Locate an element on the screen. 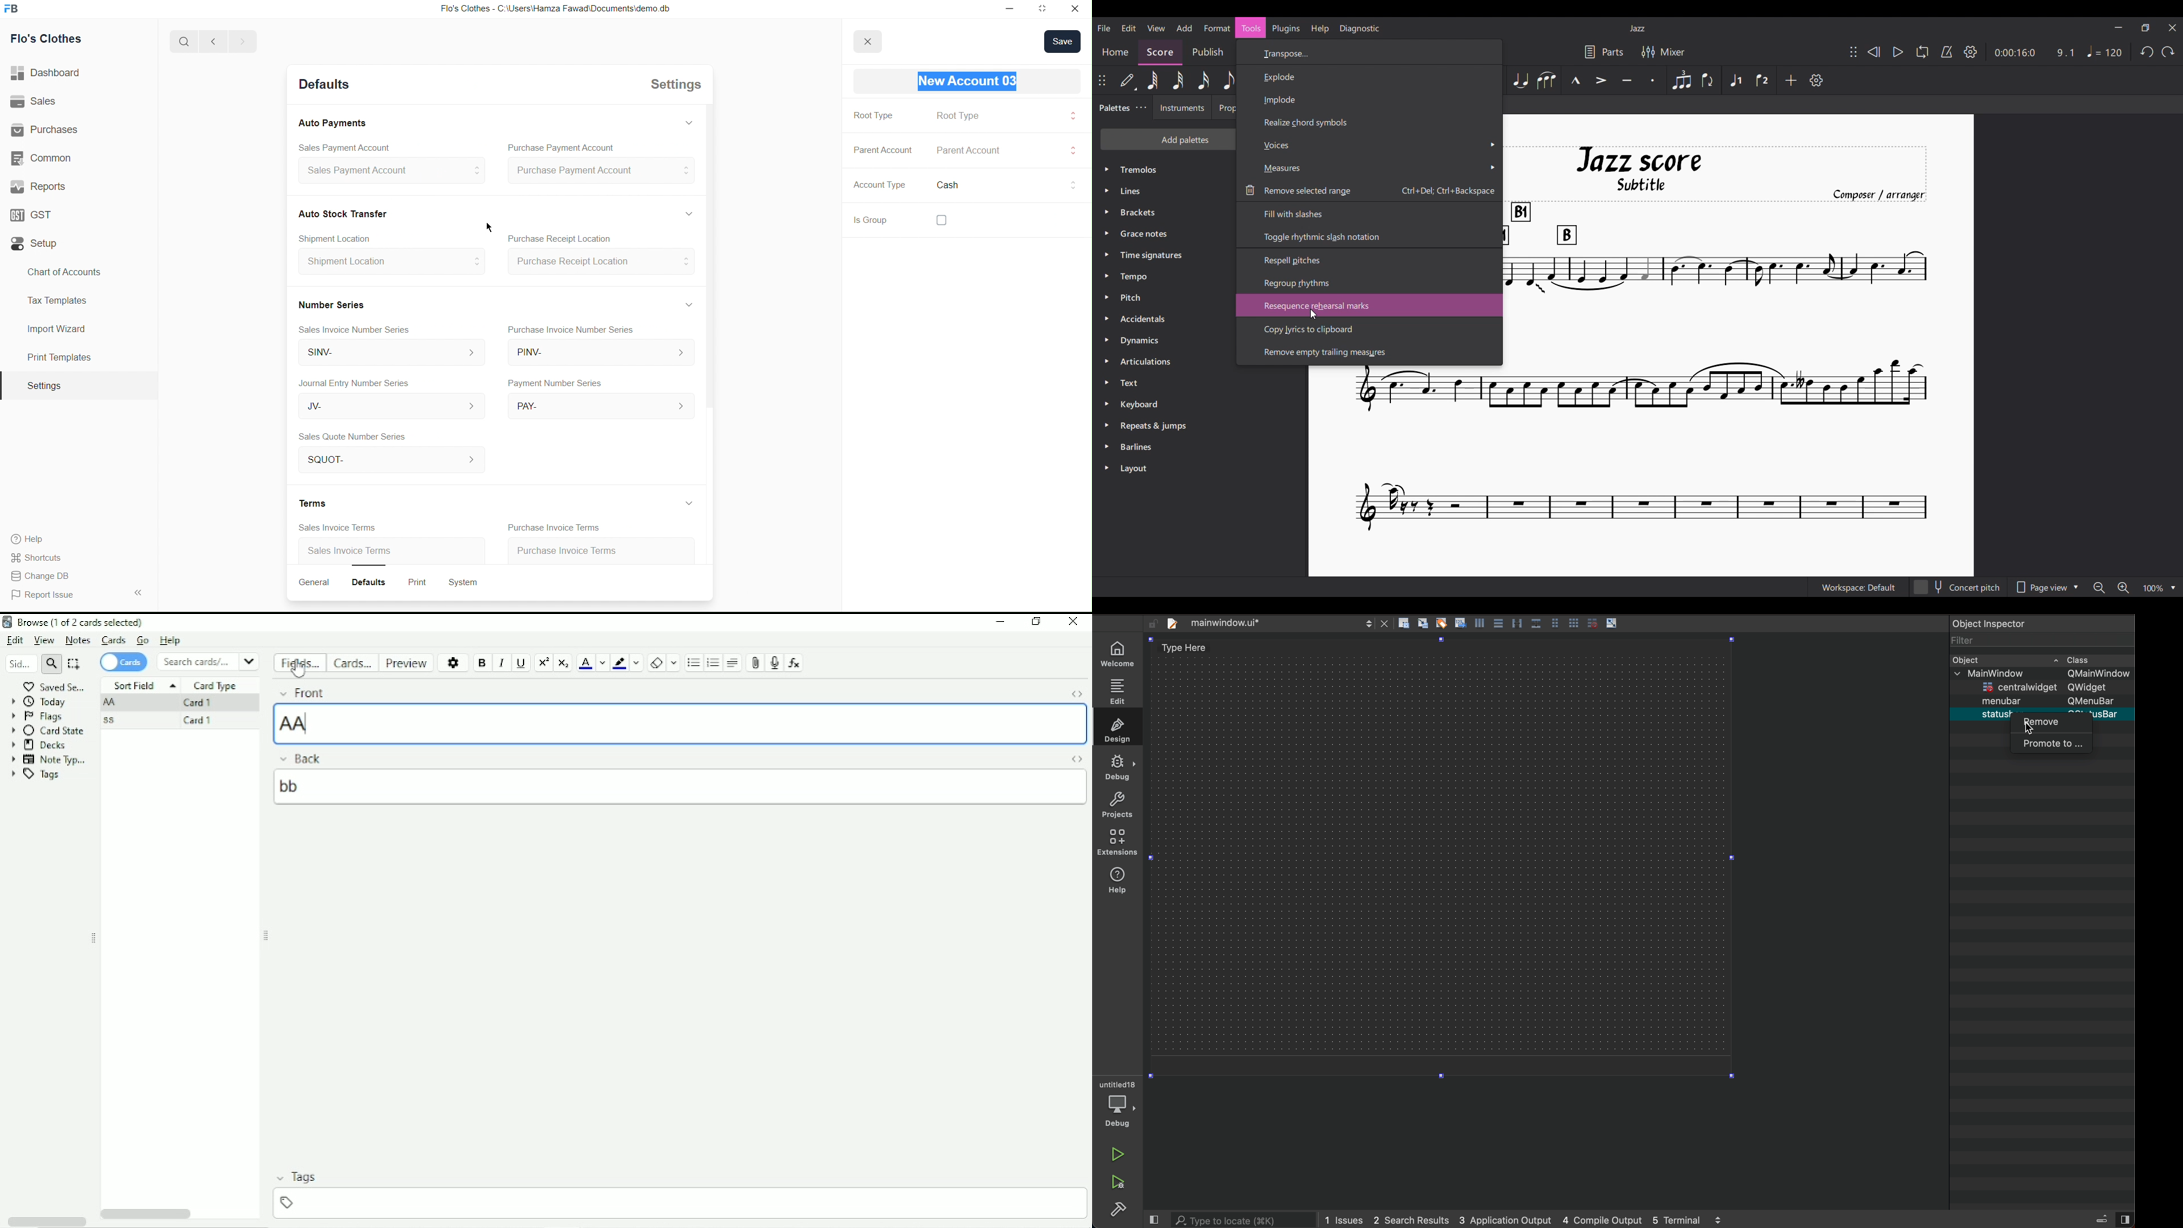  Select is located at coordinates (76, 664).